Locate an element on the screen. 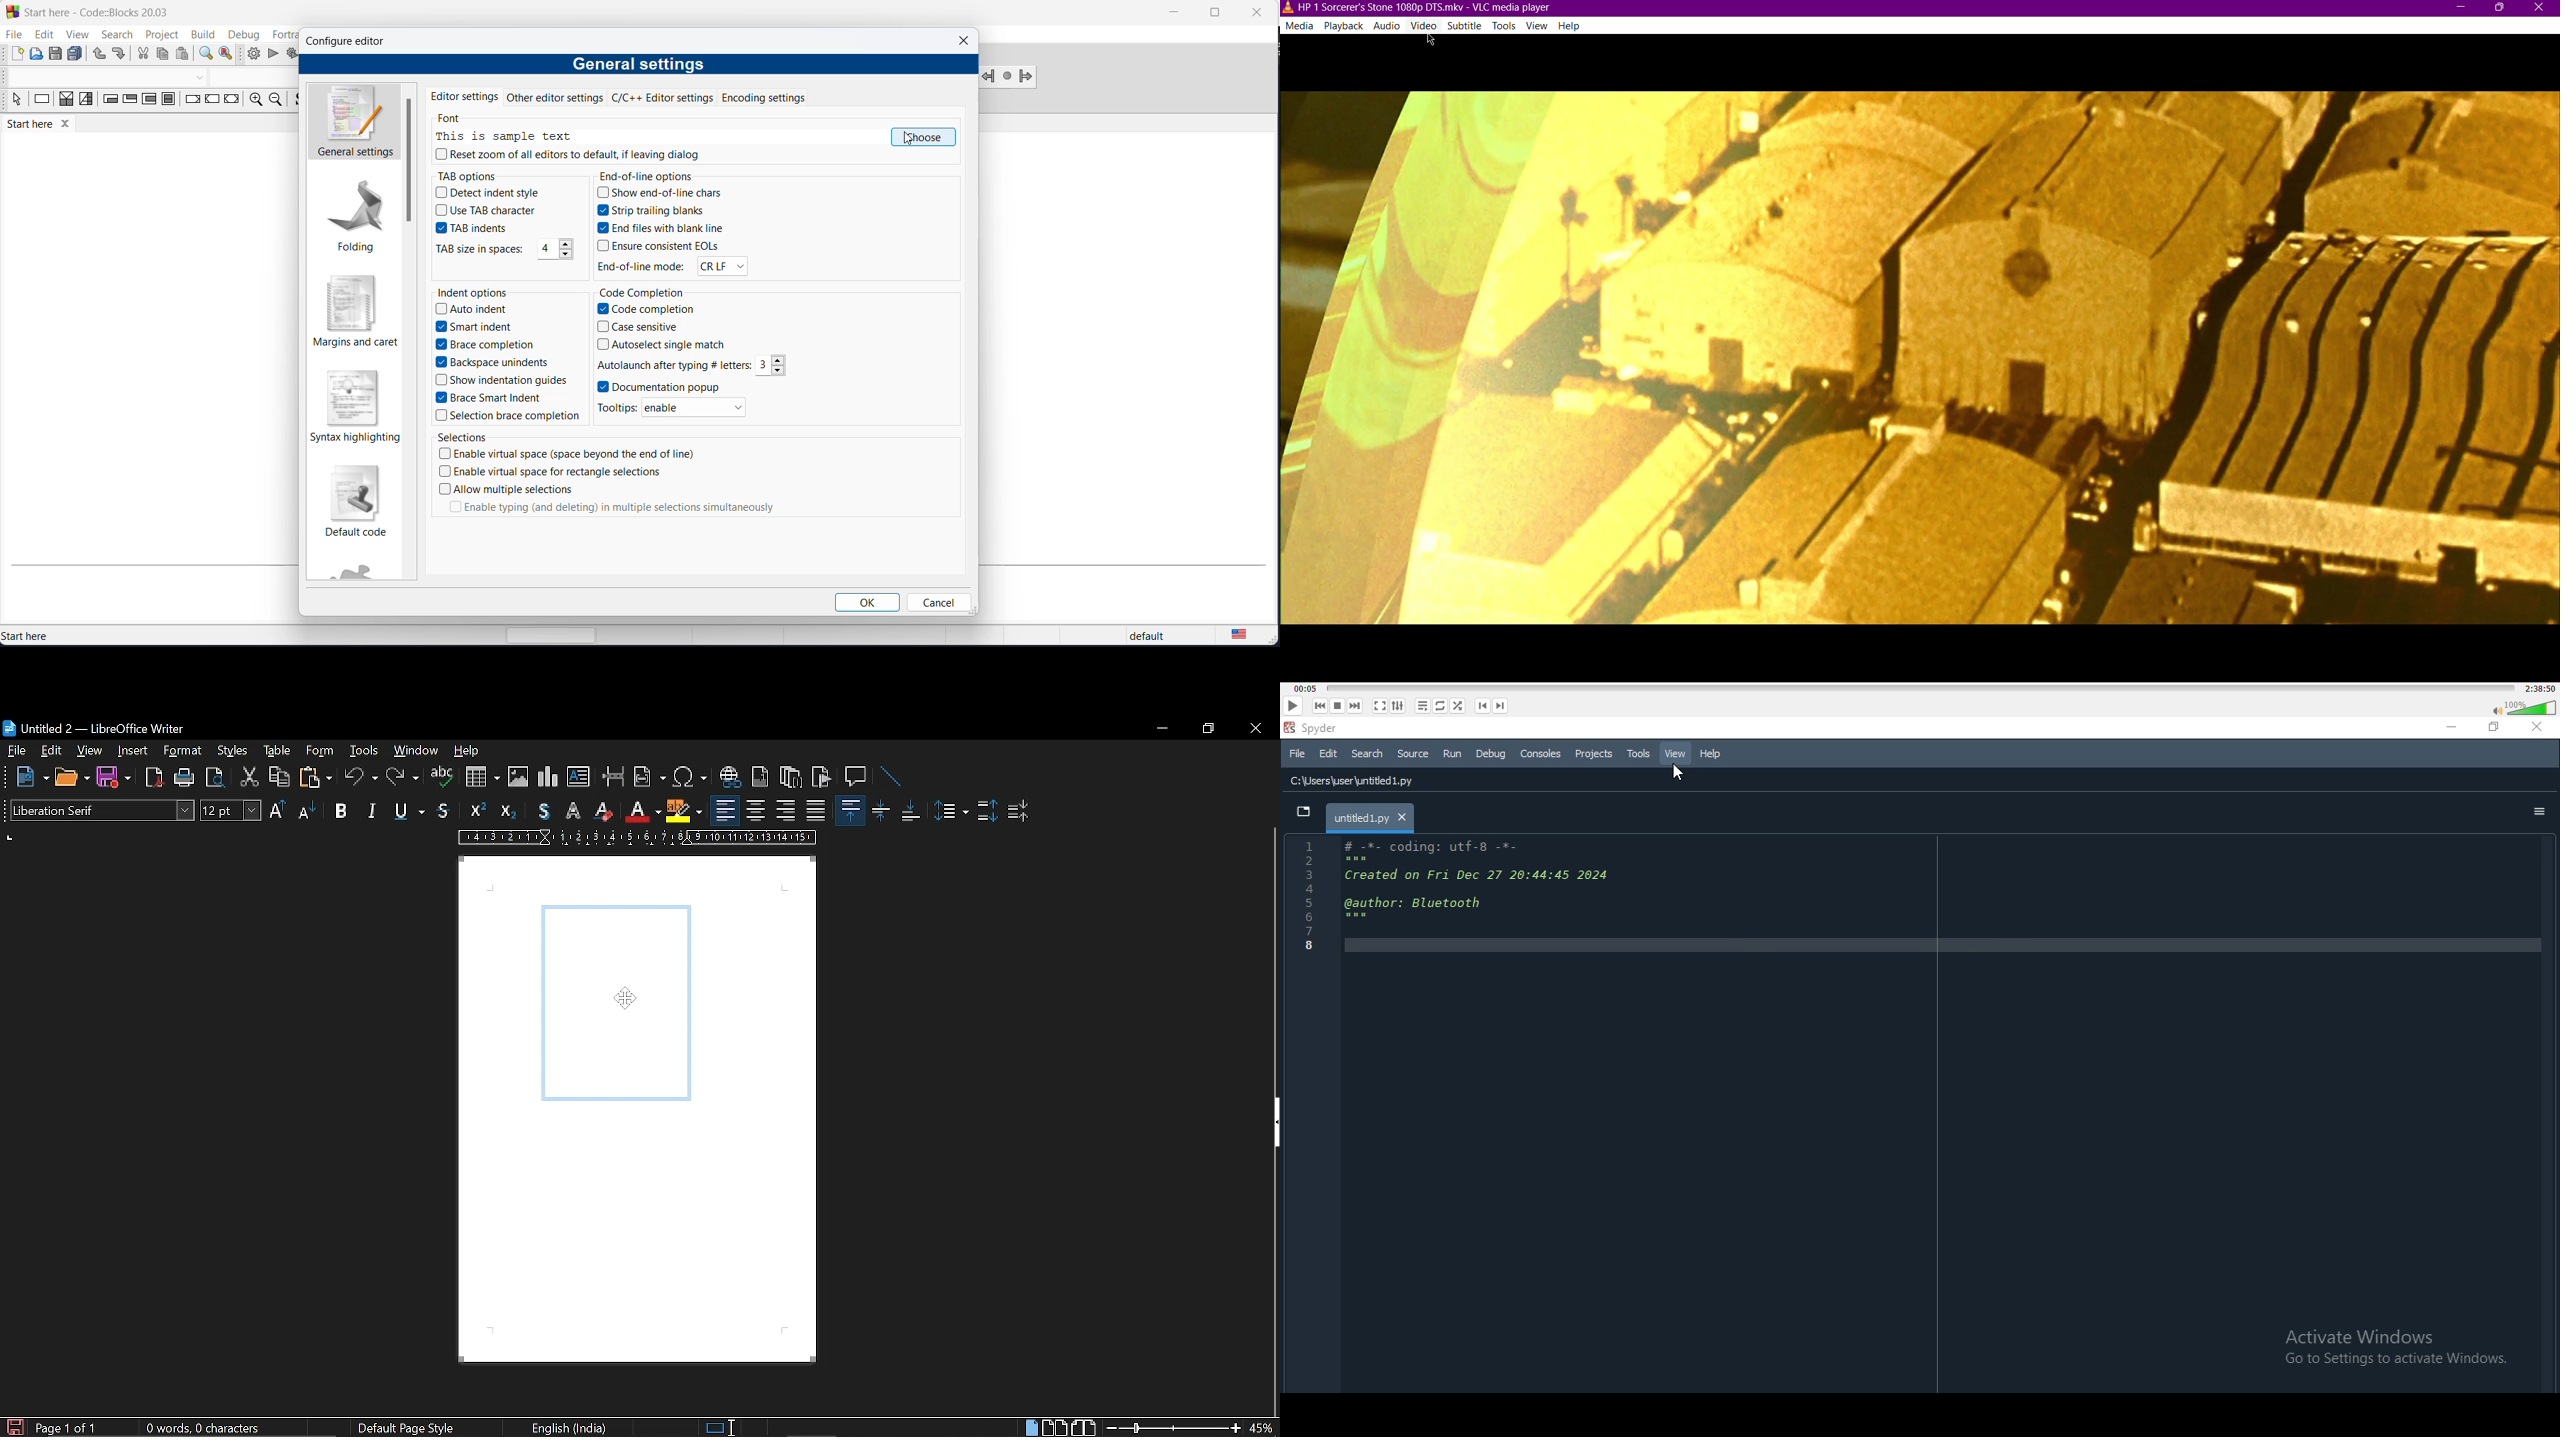  Restore is located at coordinates (2493, 726).